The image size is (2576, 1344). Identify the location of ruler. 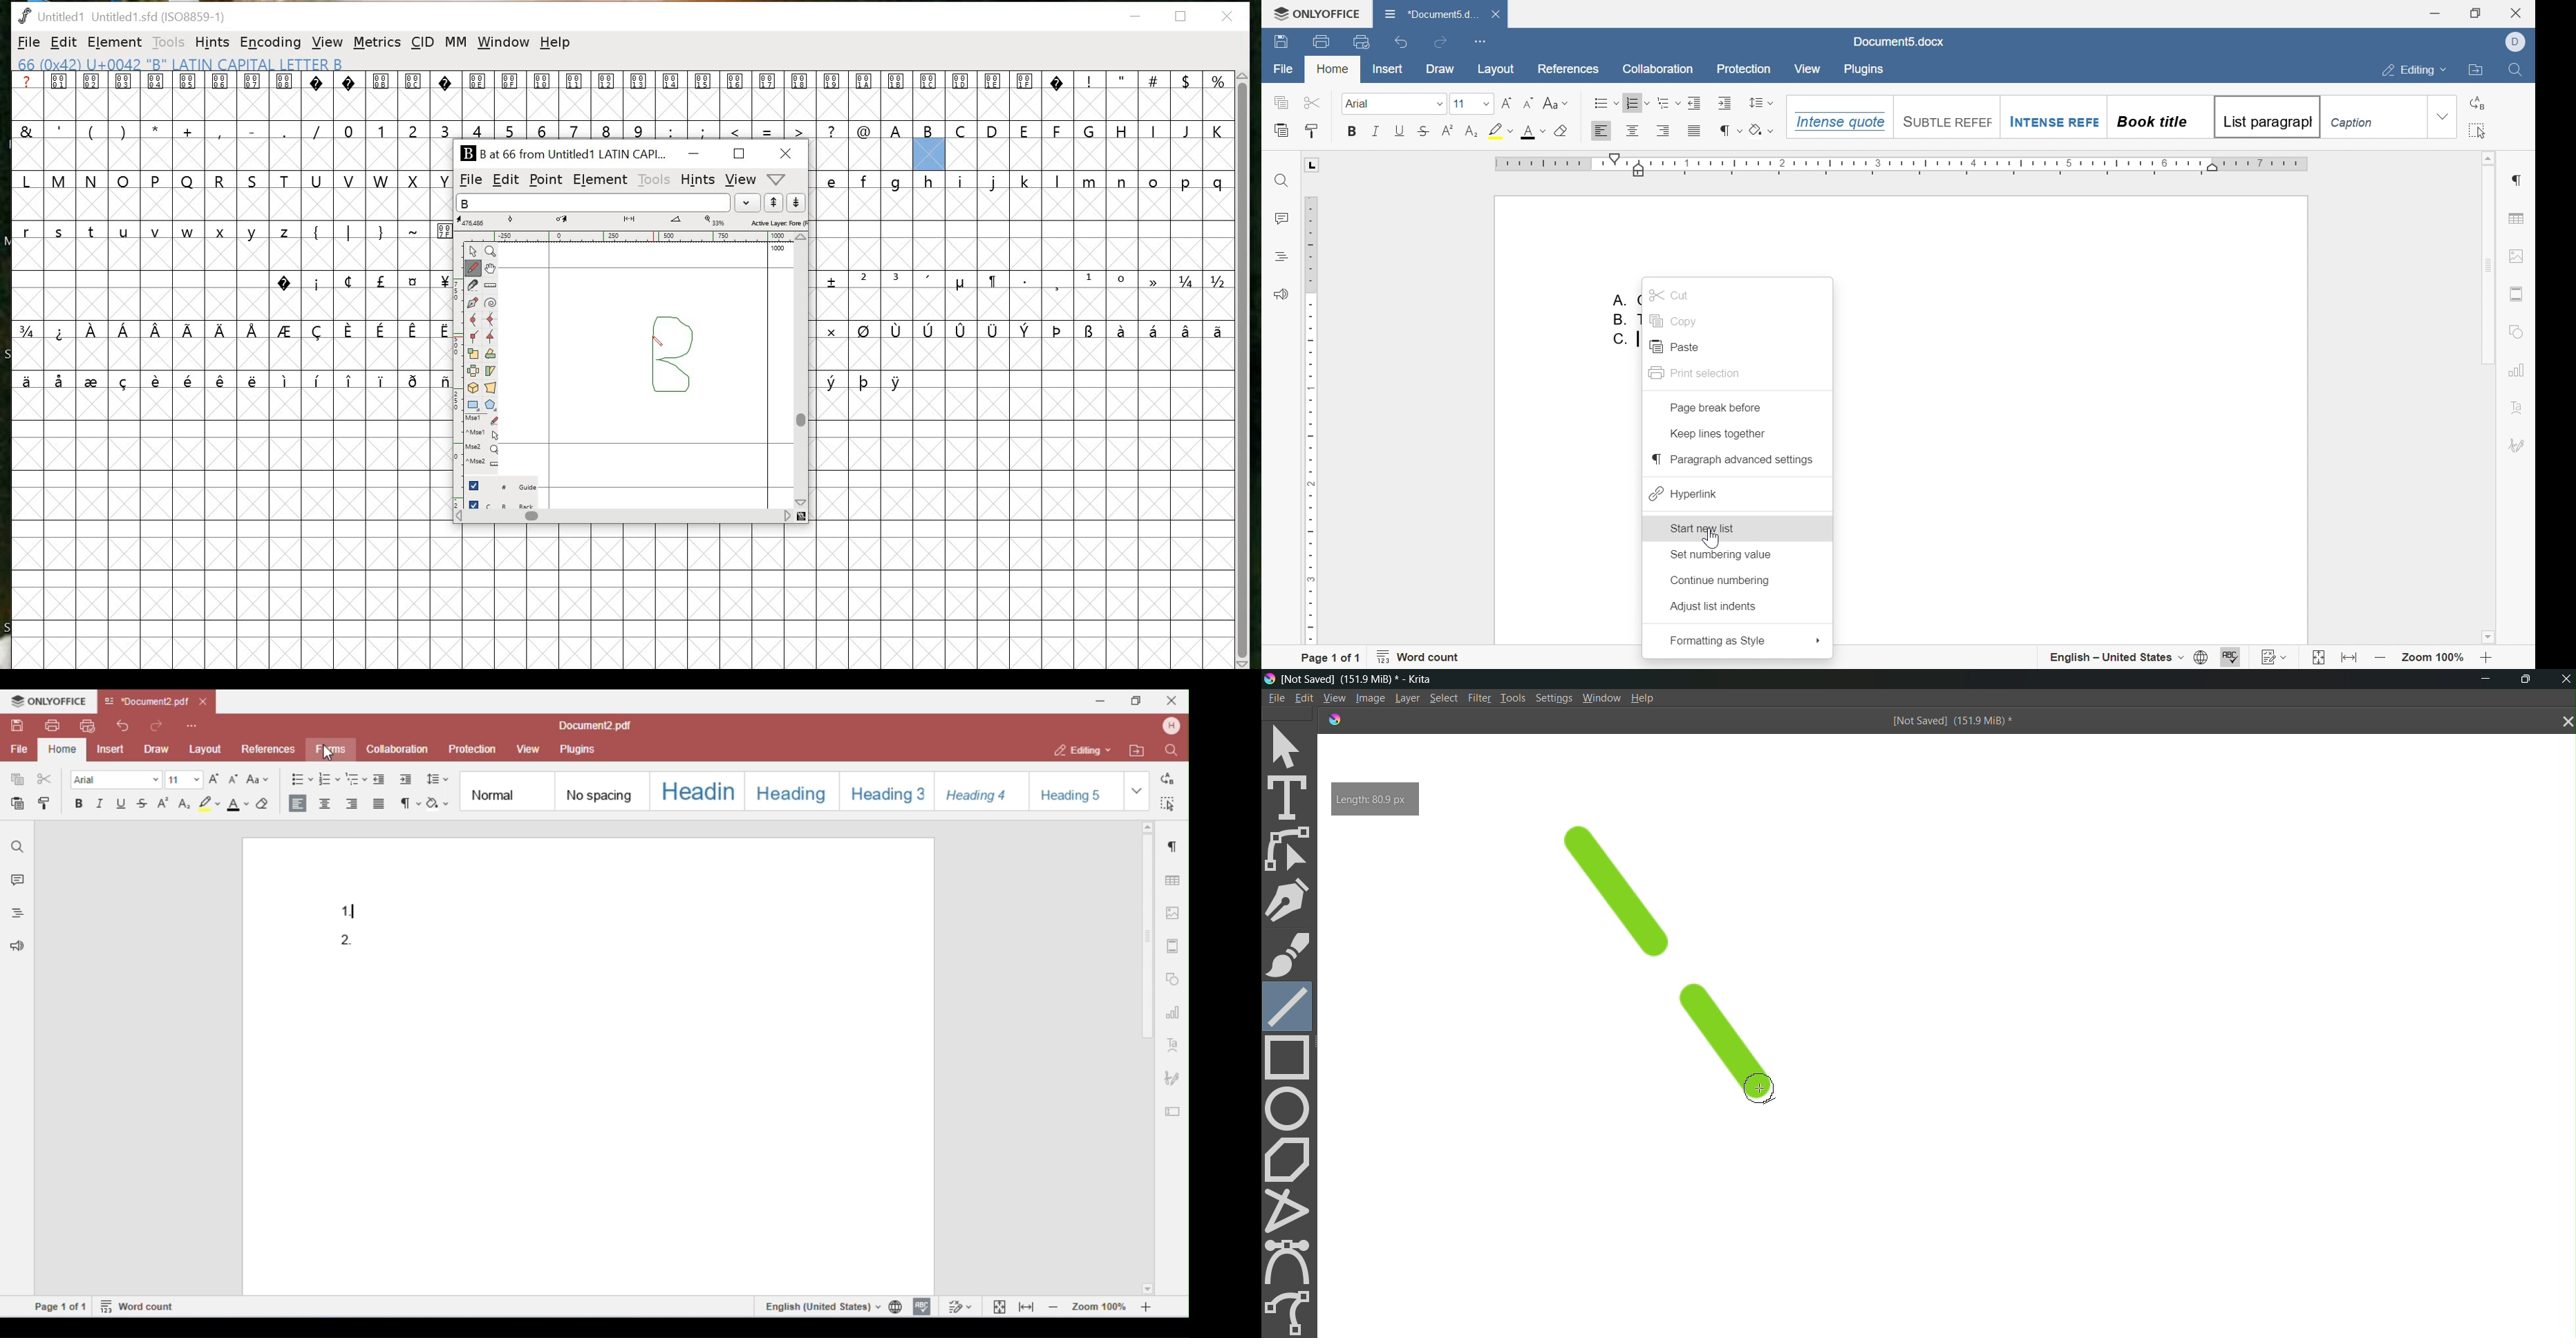
(624, 237).